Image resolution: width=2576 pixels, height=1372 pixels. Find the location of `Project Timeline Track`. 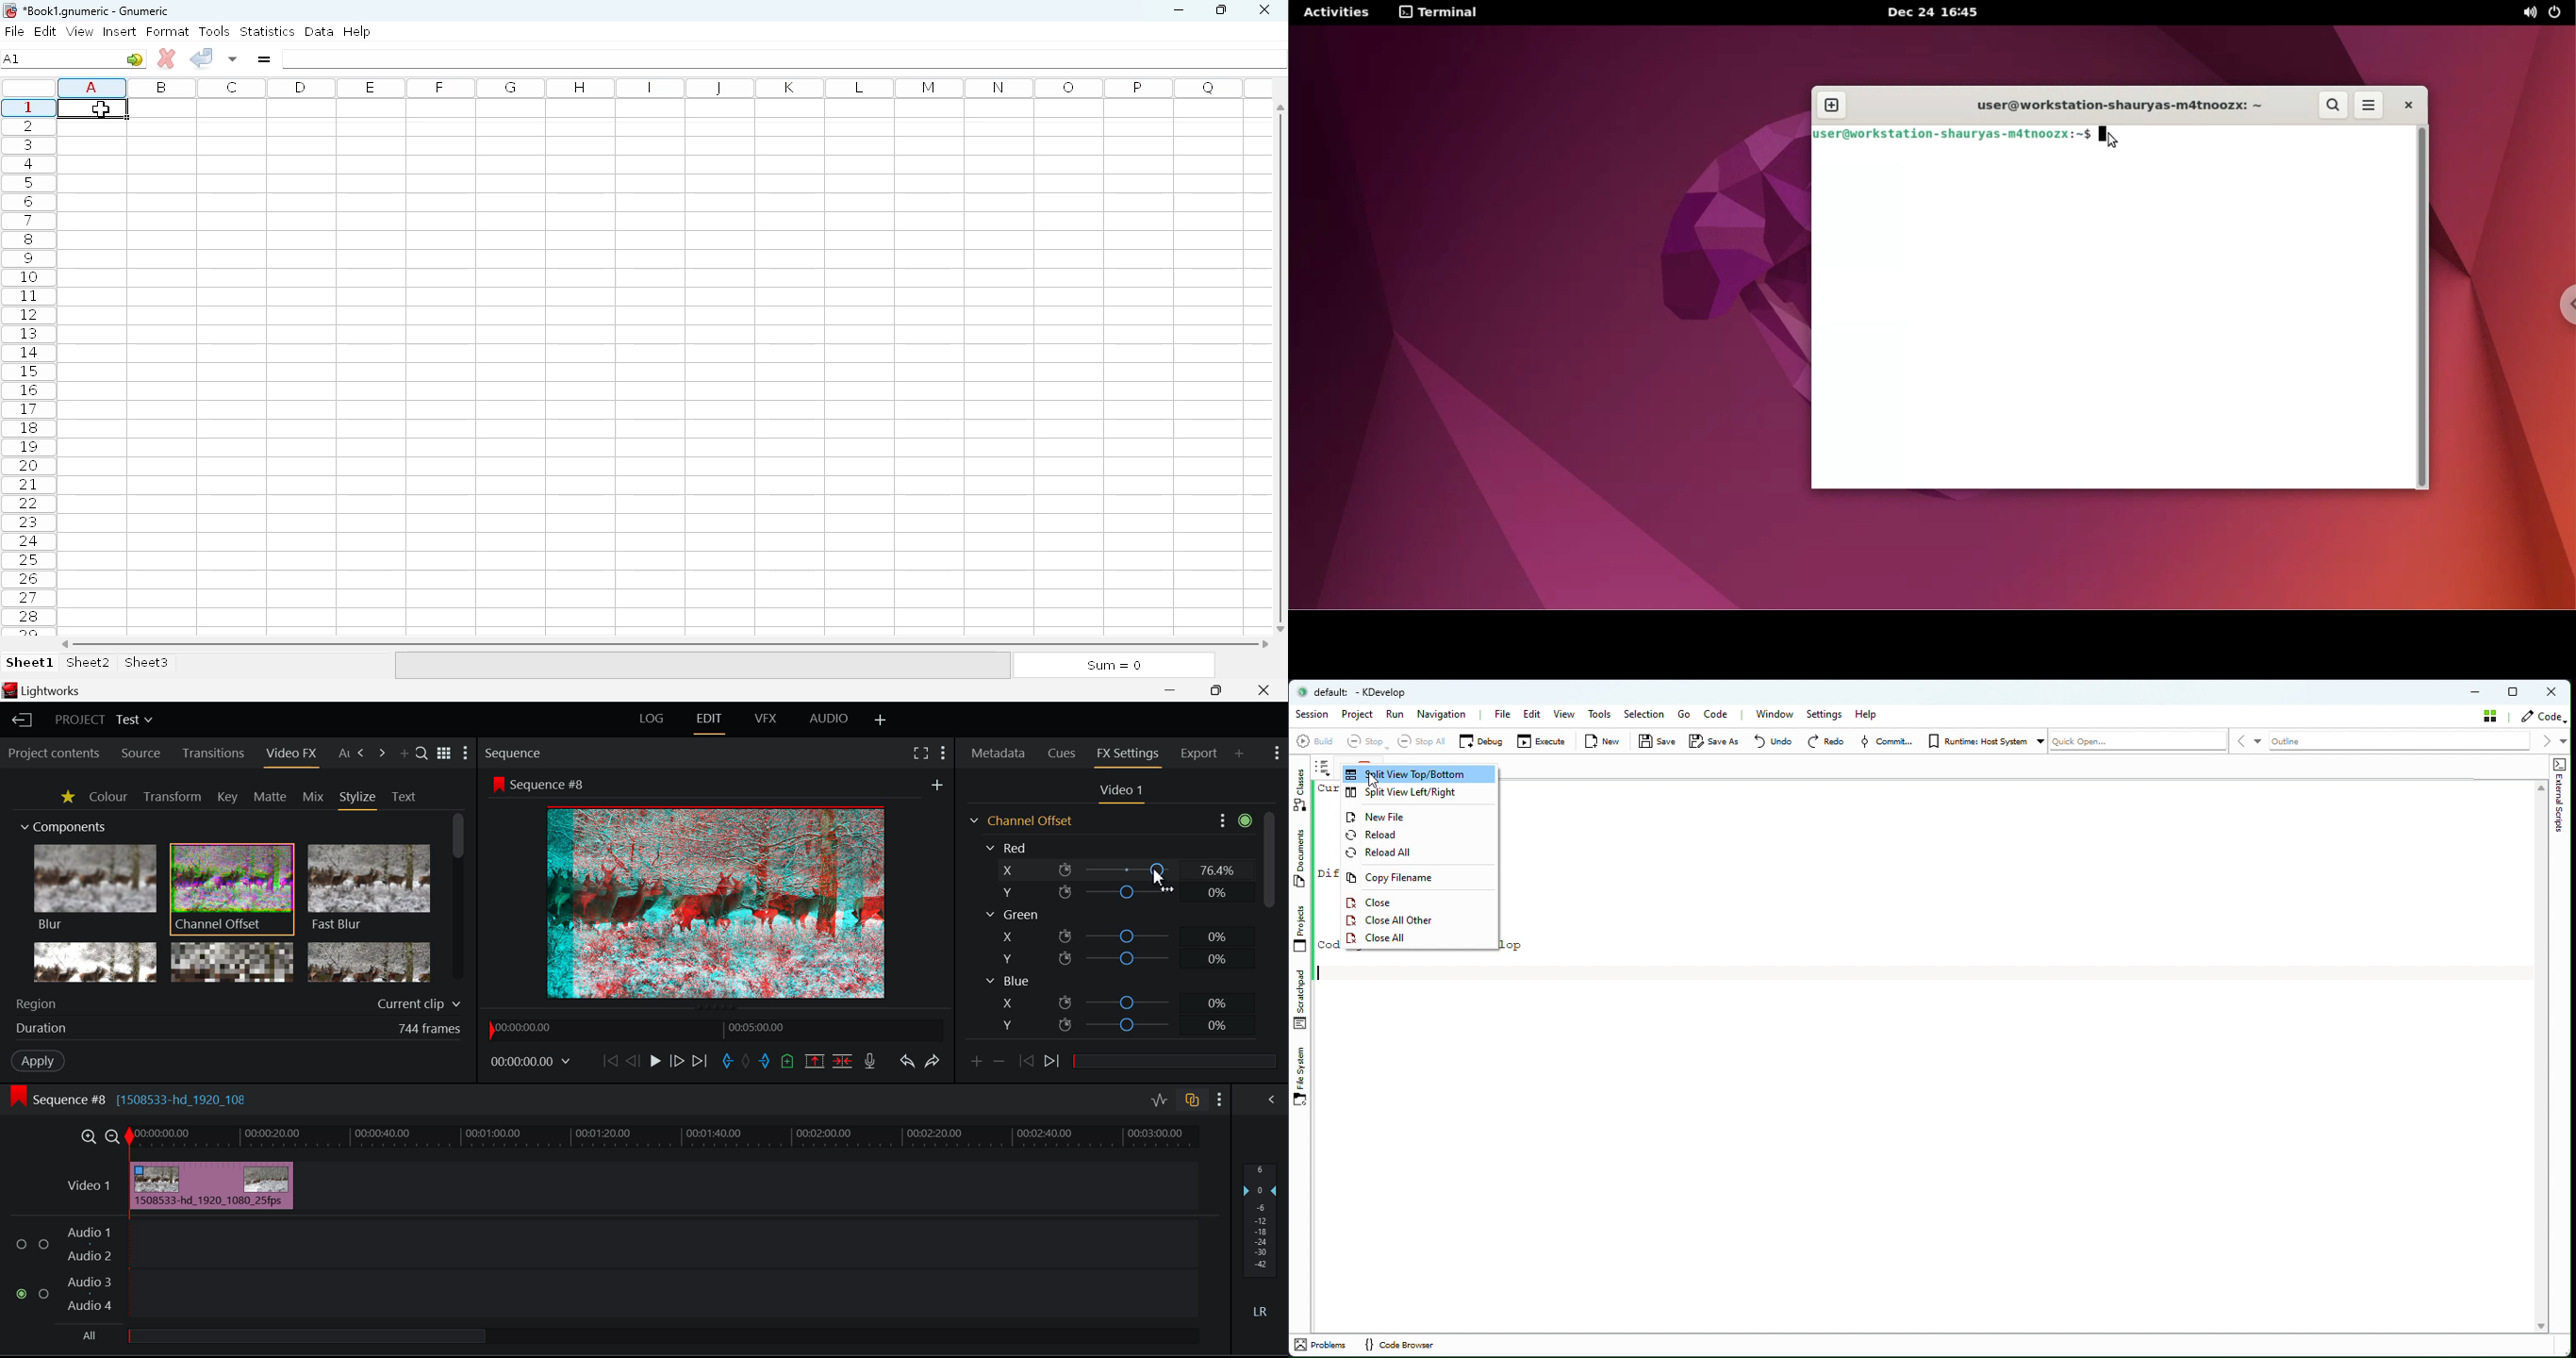

Project Timeline Track is located at coordinates (665, 1139).